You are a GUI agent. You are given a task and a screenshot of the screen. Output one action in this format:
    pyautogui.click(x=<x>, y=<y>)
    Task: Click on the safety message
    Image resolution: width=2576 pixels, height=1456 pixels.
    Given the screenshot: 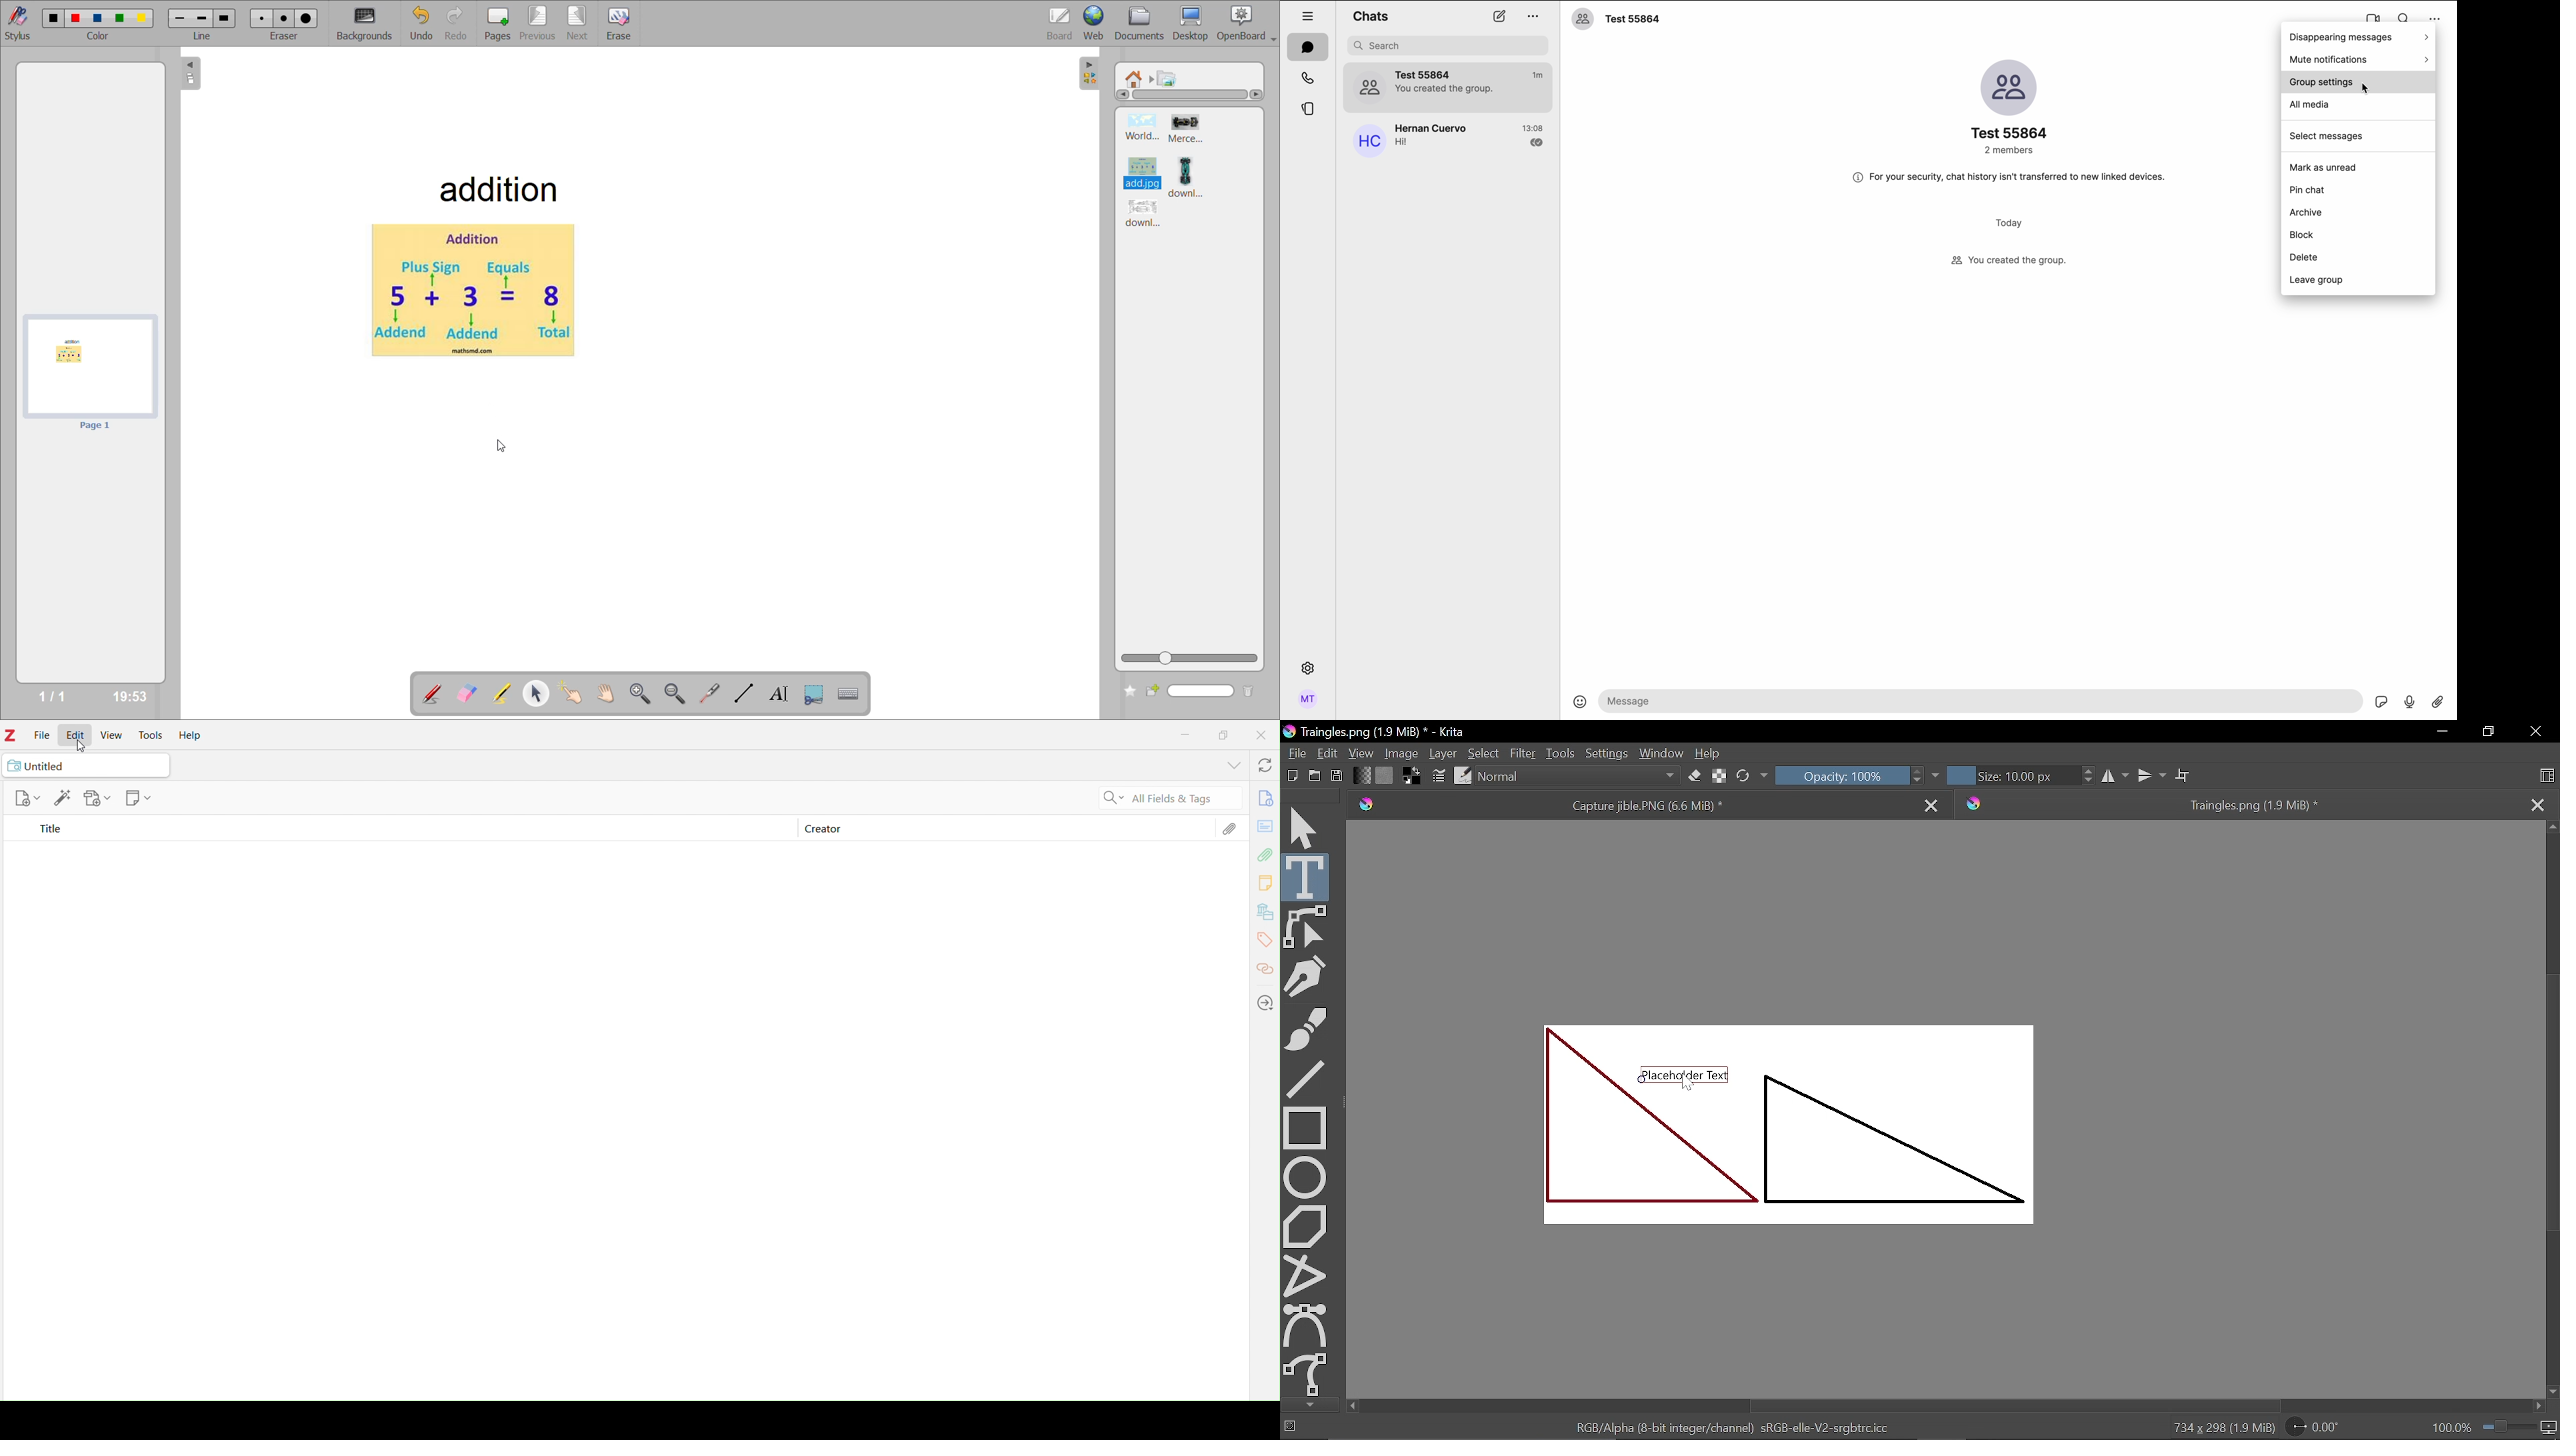 What is the action you would take?
    pyautogui.click(x=2011, y=176)
    